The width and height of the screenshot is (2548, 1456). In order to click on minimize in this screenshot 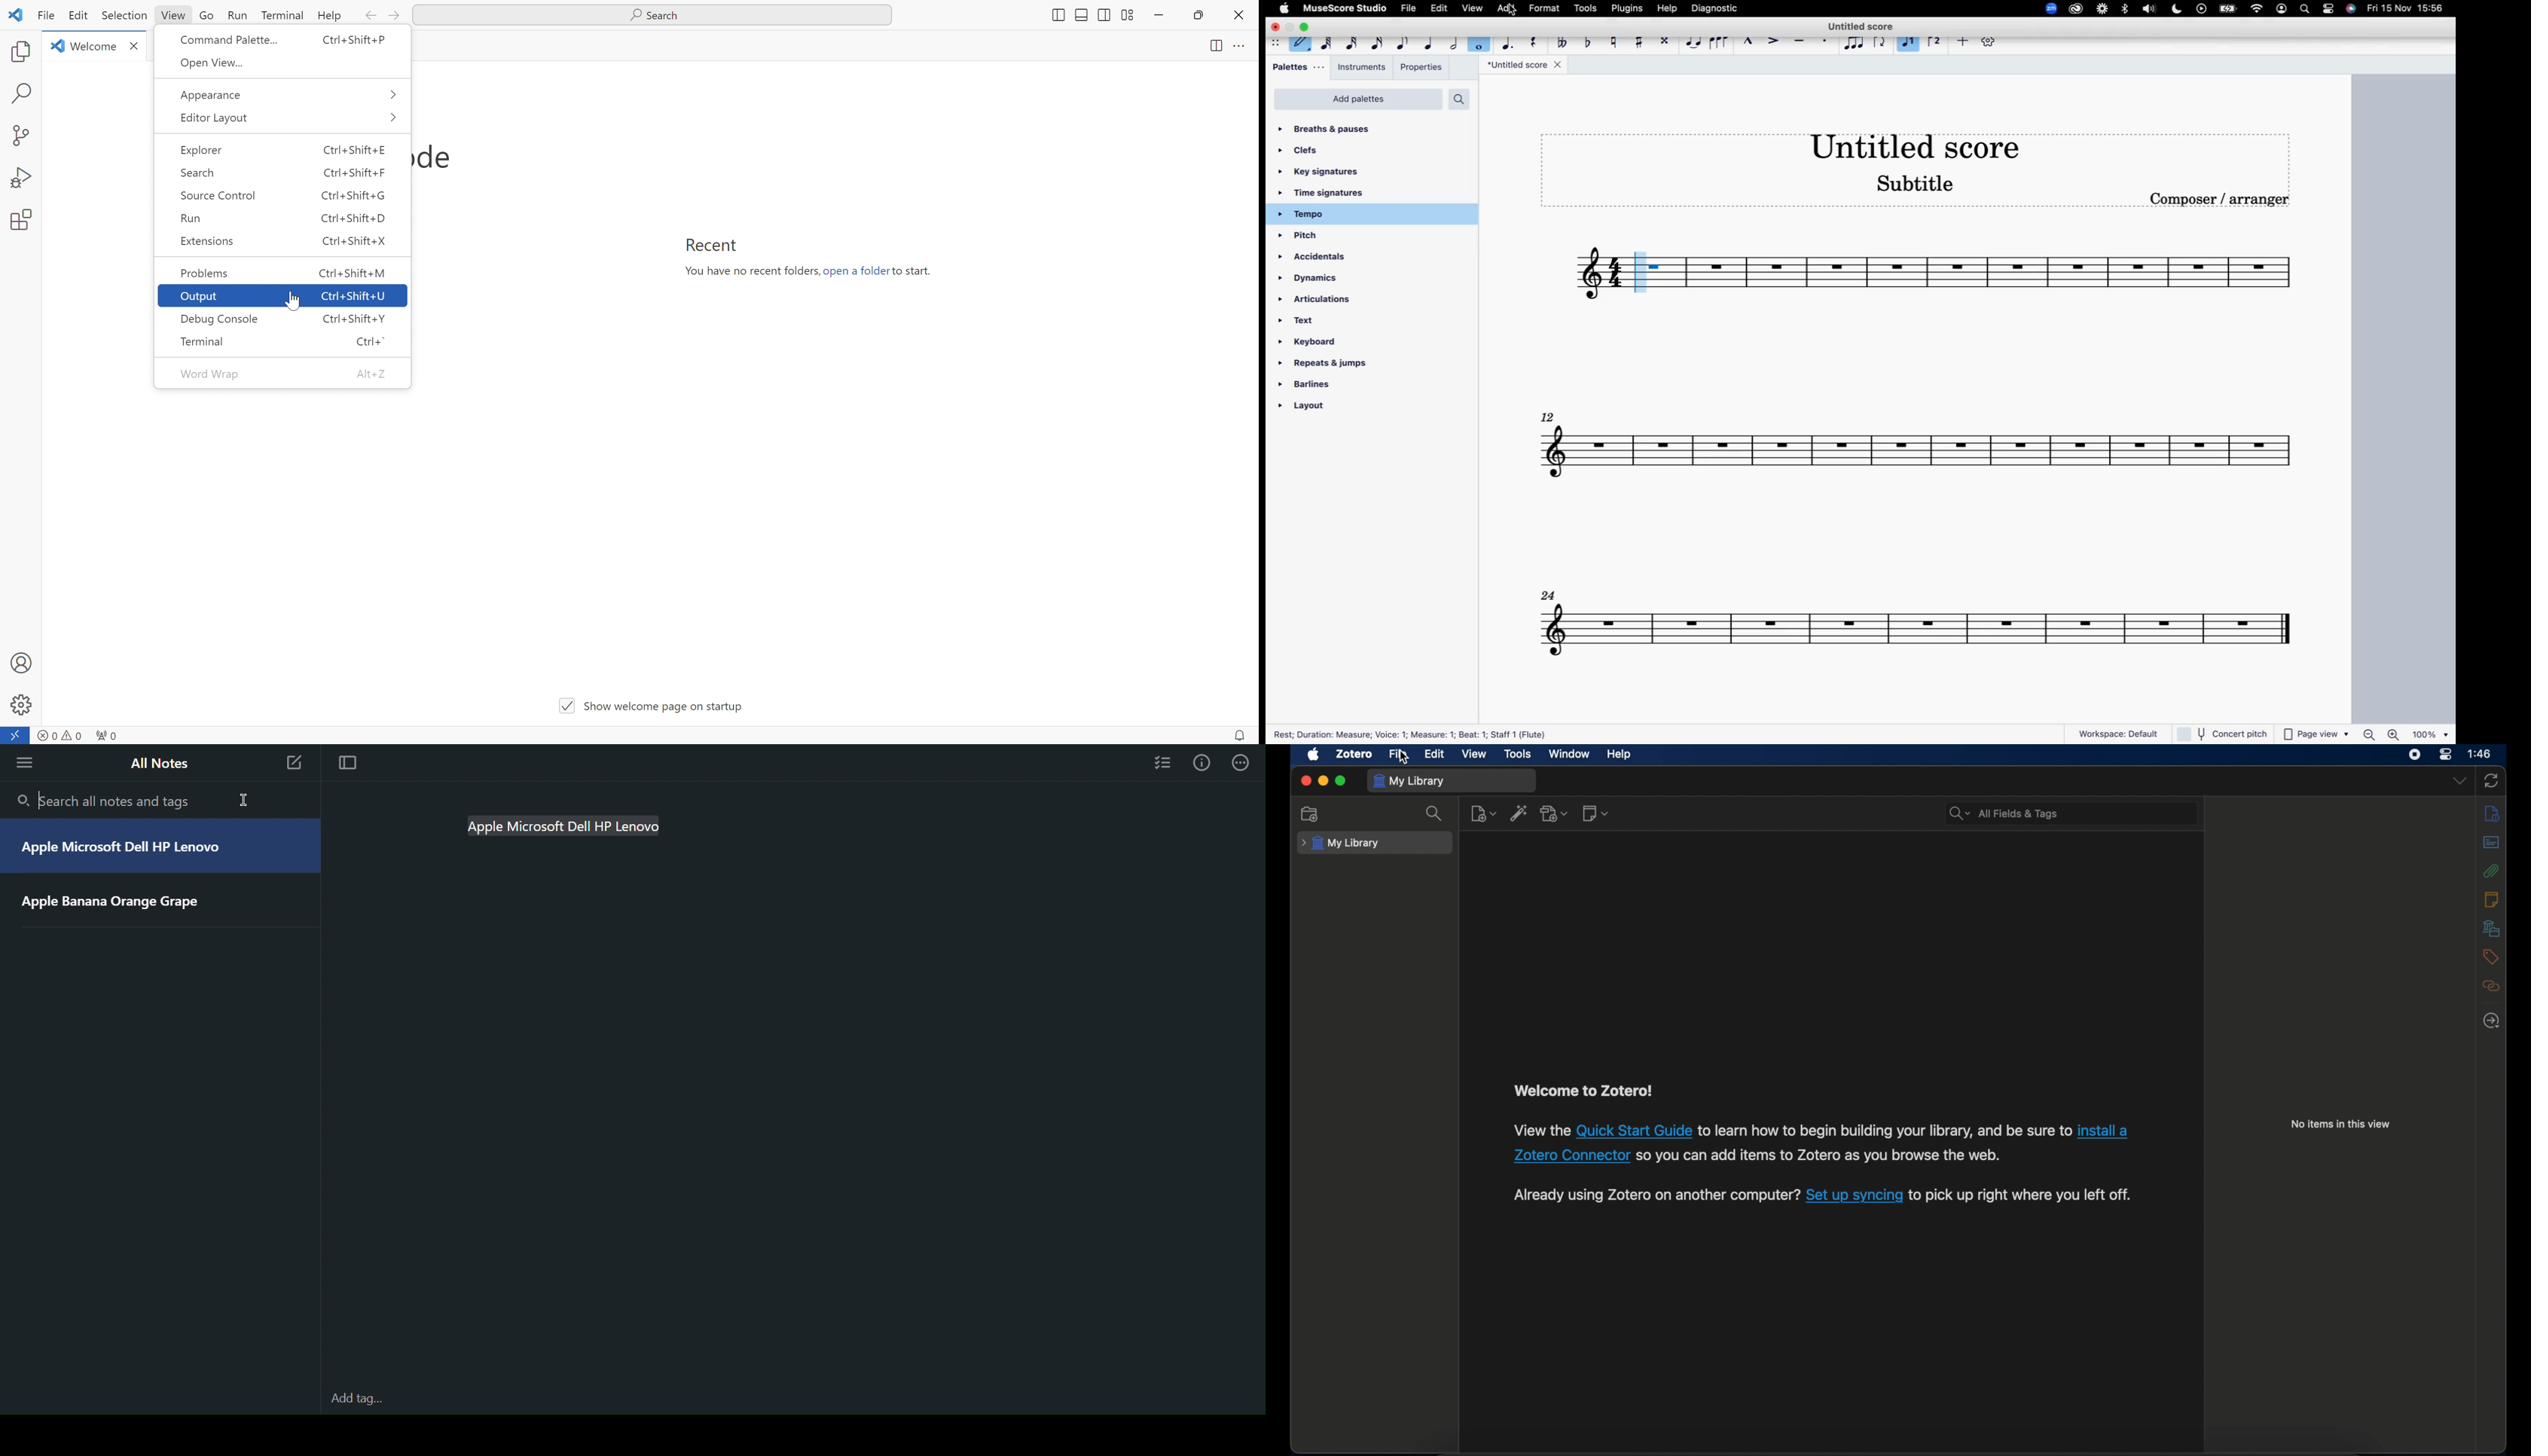, I will do `click(1291, 27)`.